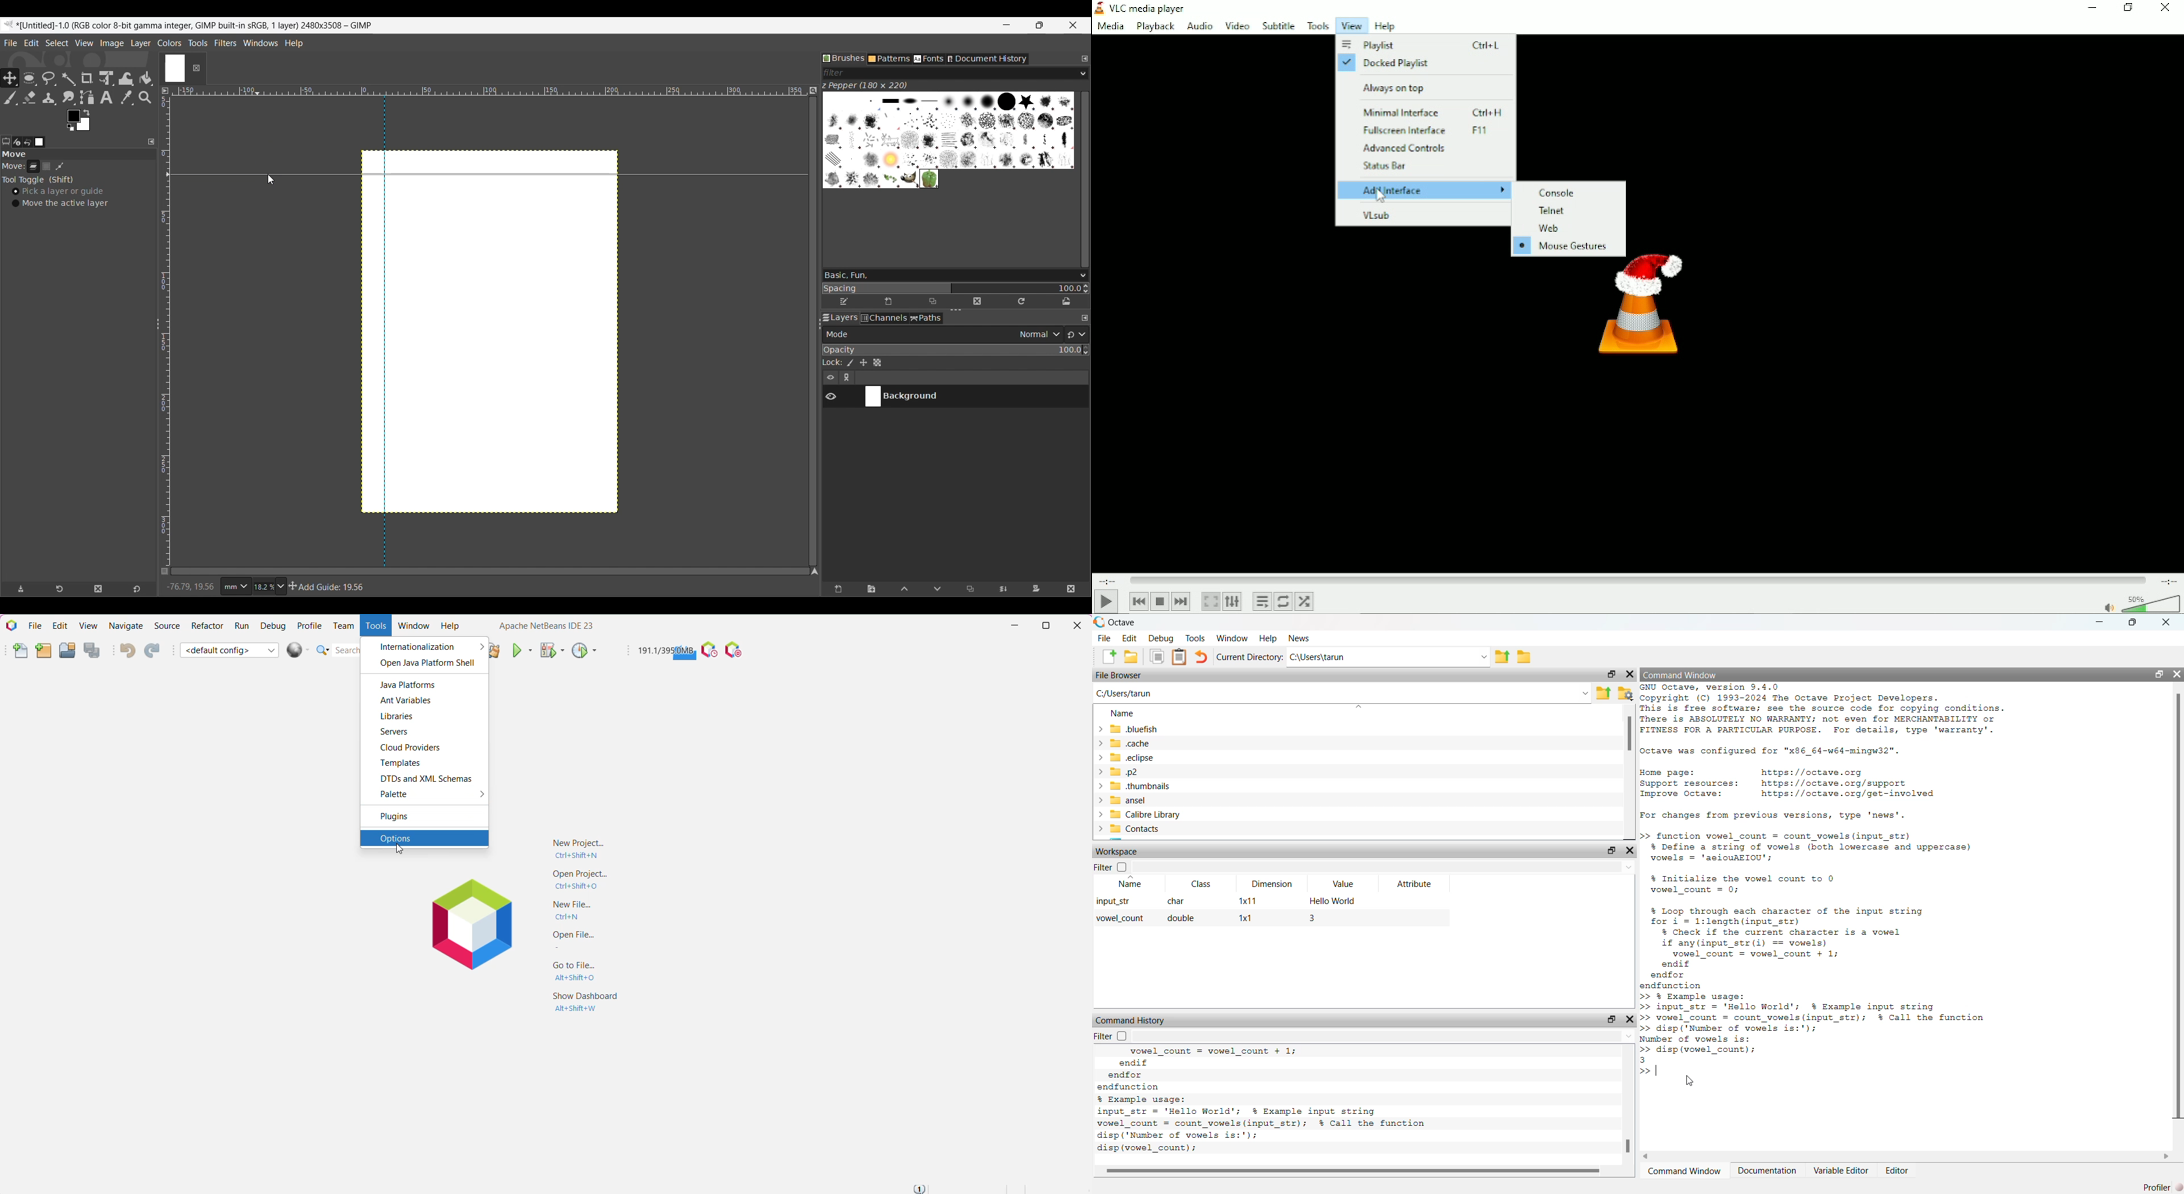  I want to click on Always on top, so click(1424, 86).